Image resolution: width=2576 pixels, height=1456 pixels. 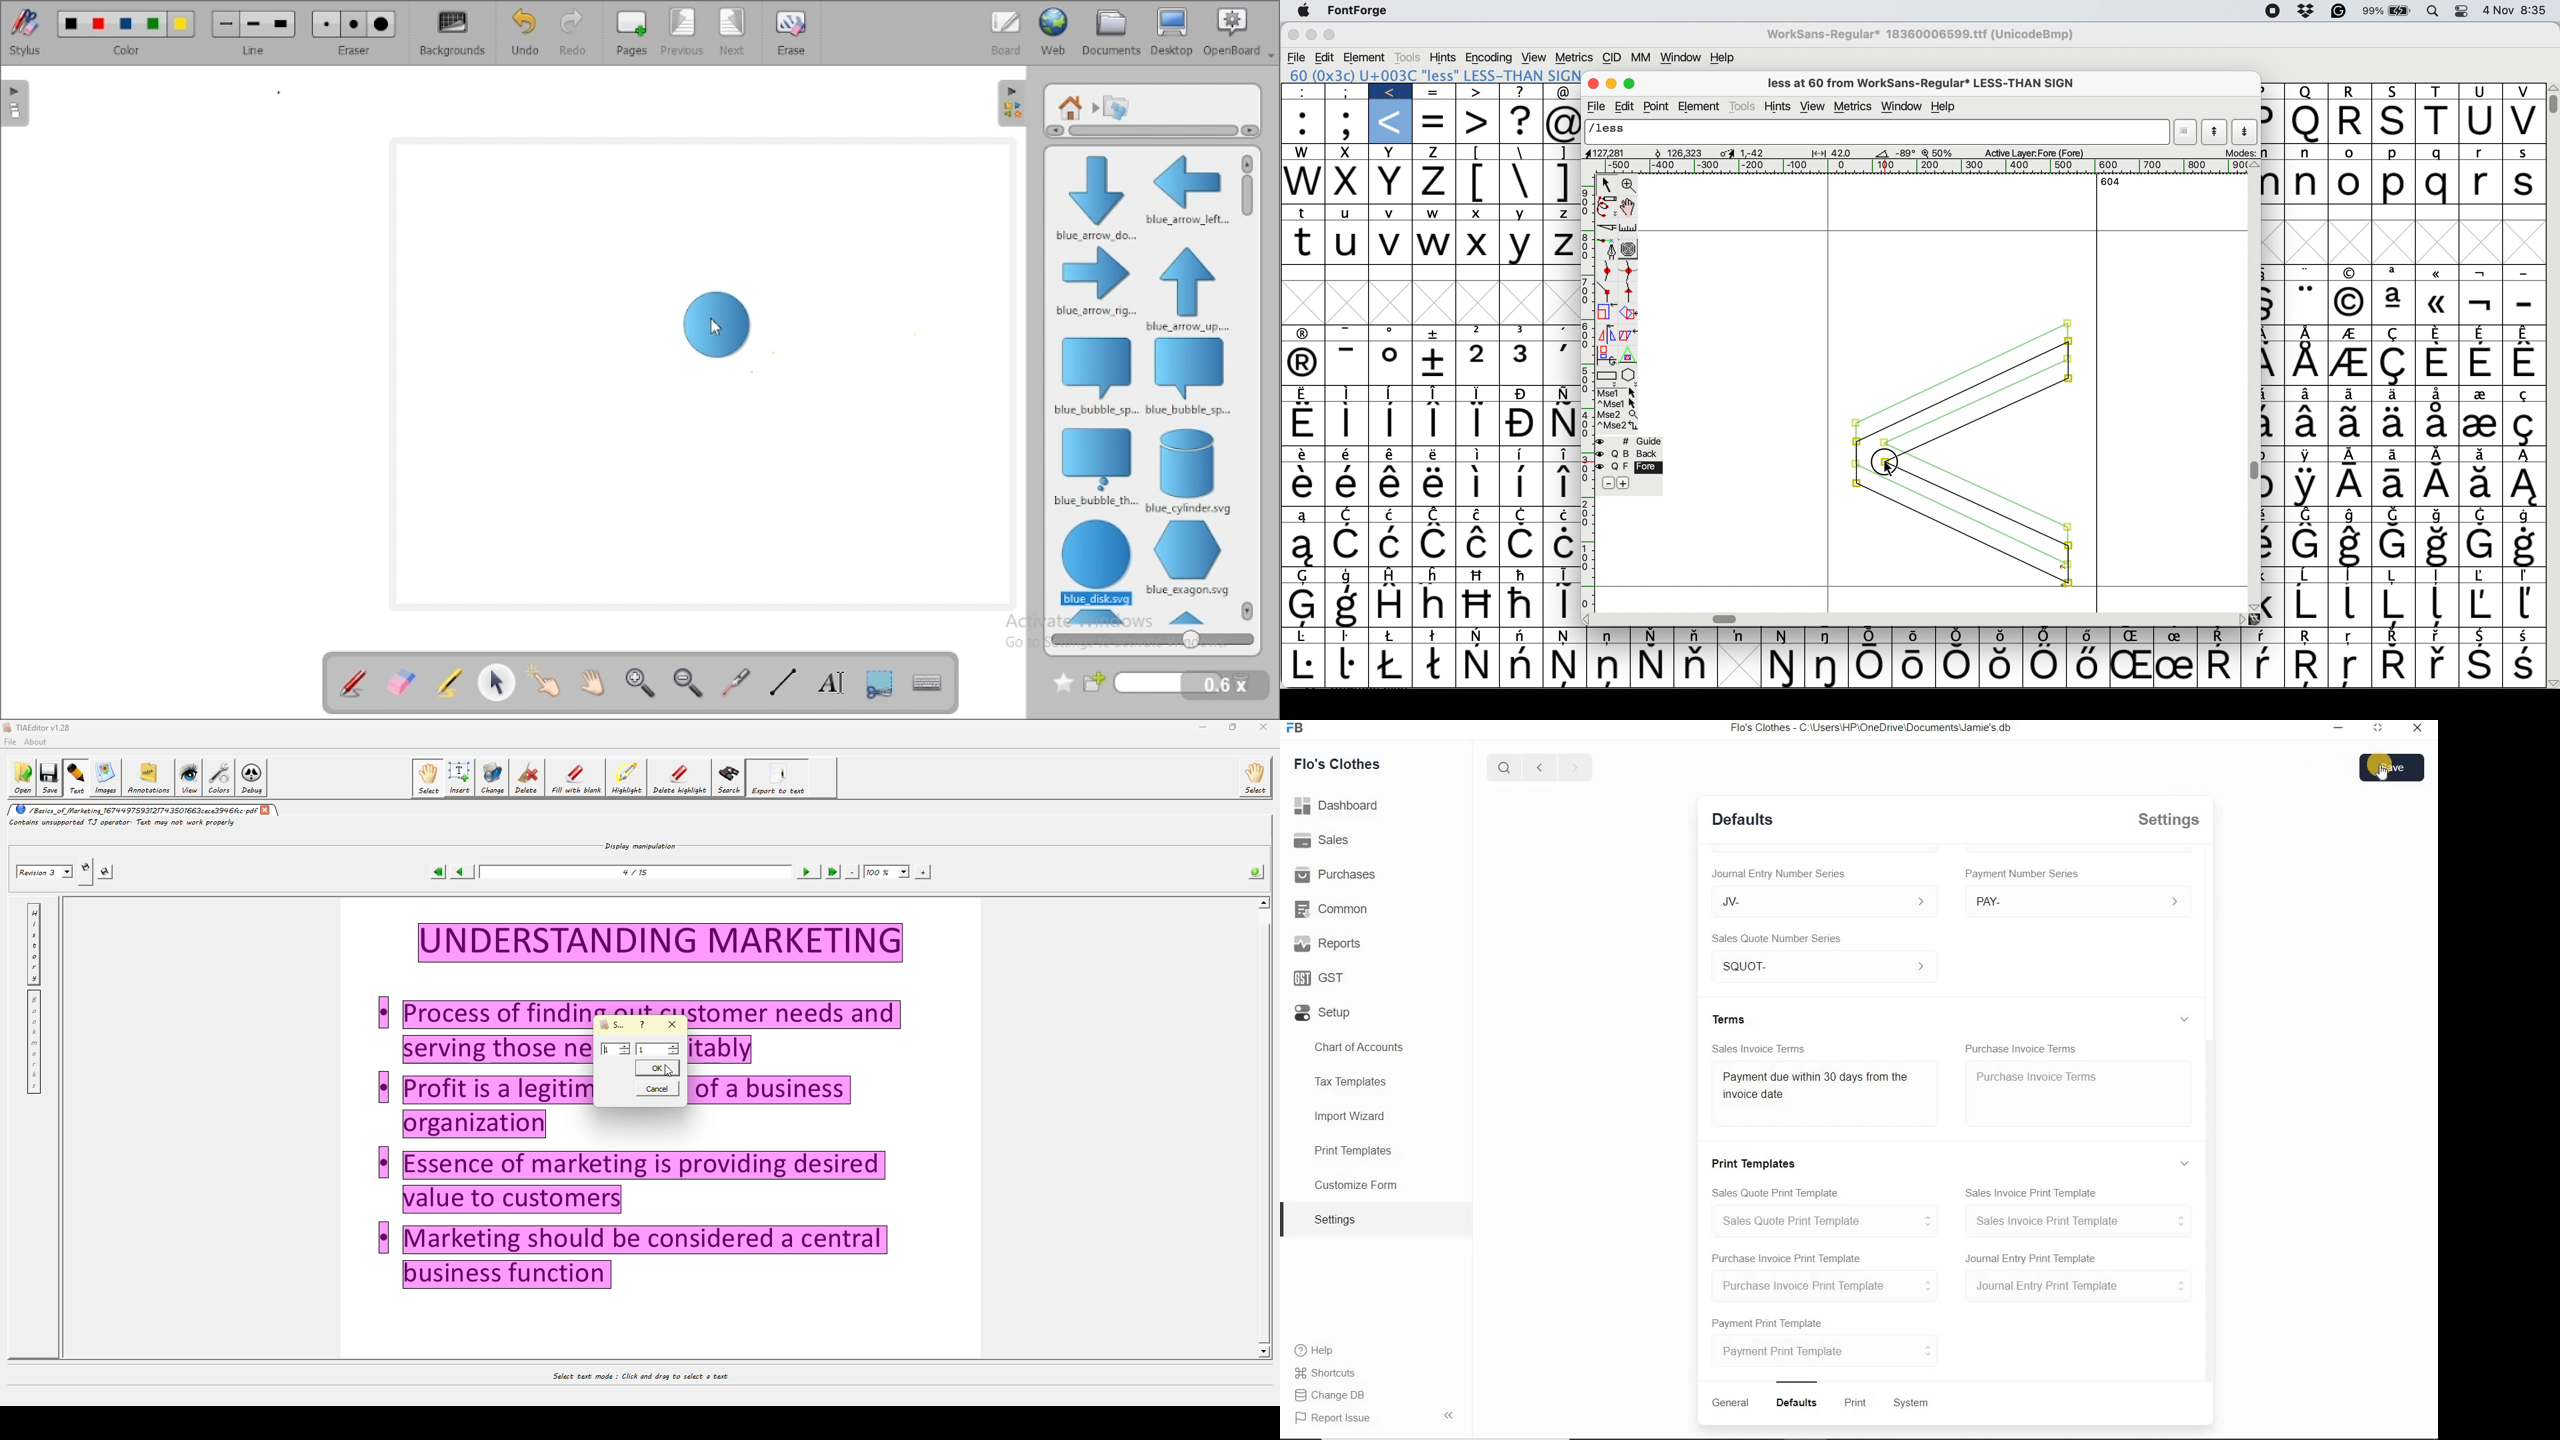 What do you see at coordinates (1746, 152) in the screenshot?
I see `glyph dimensions` at bounding box center [1746, 152].